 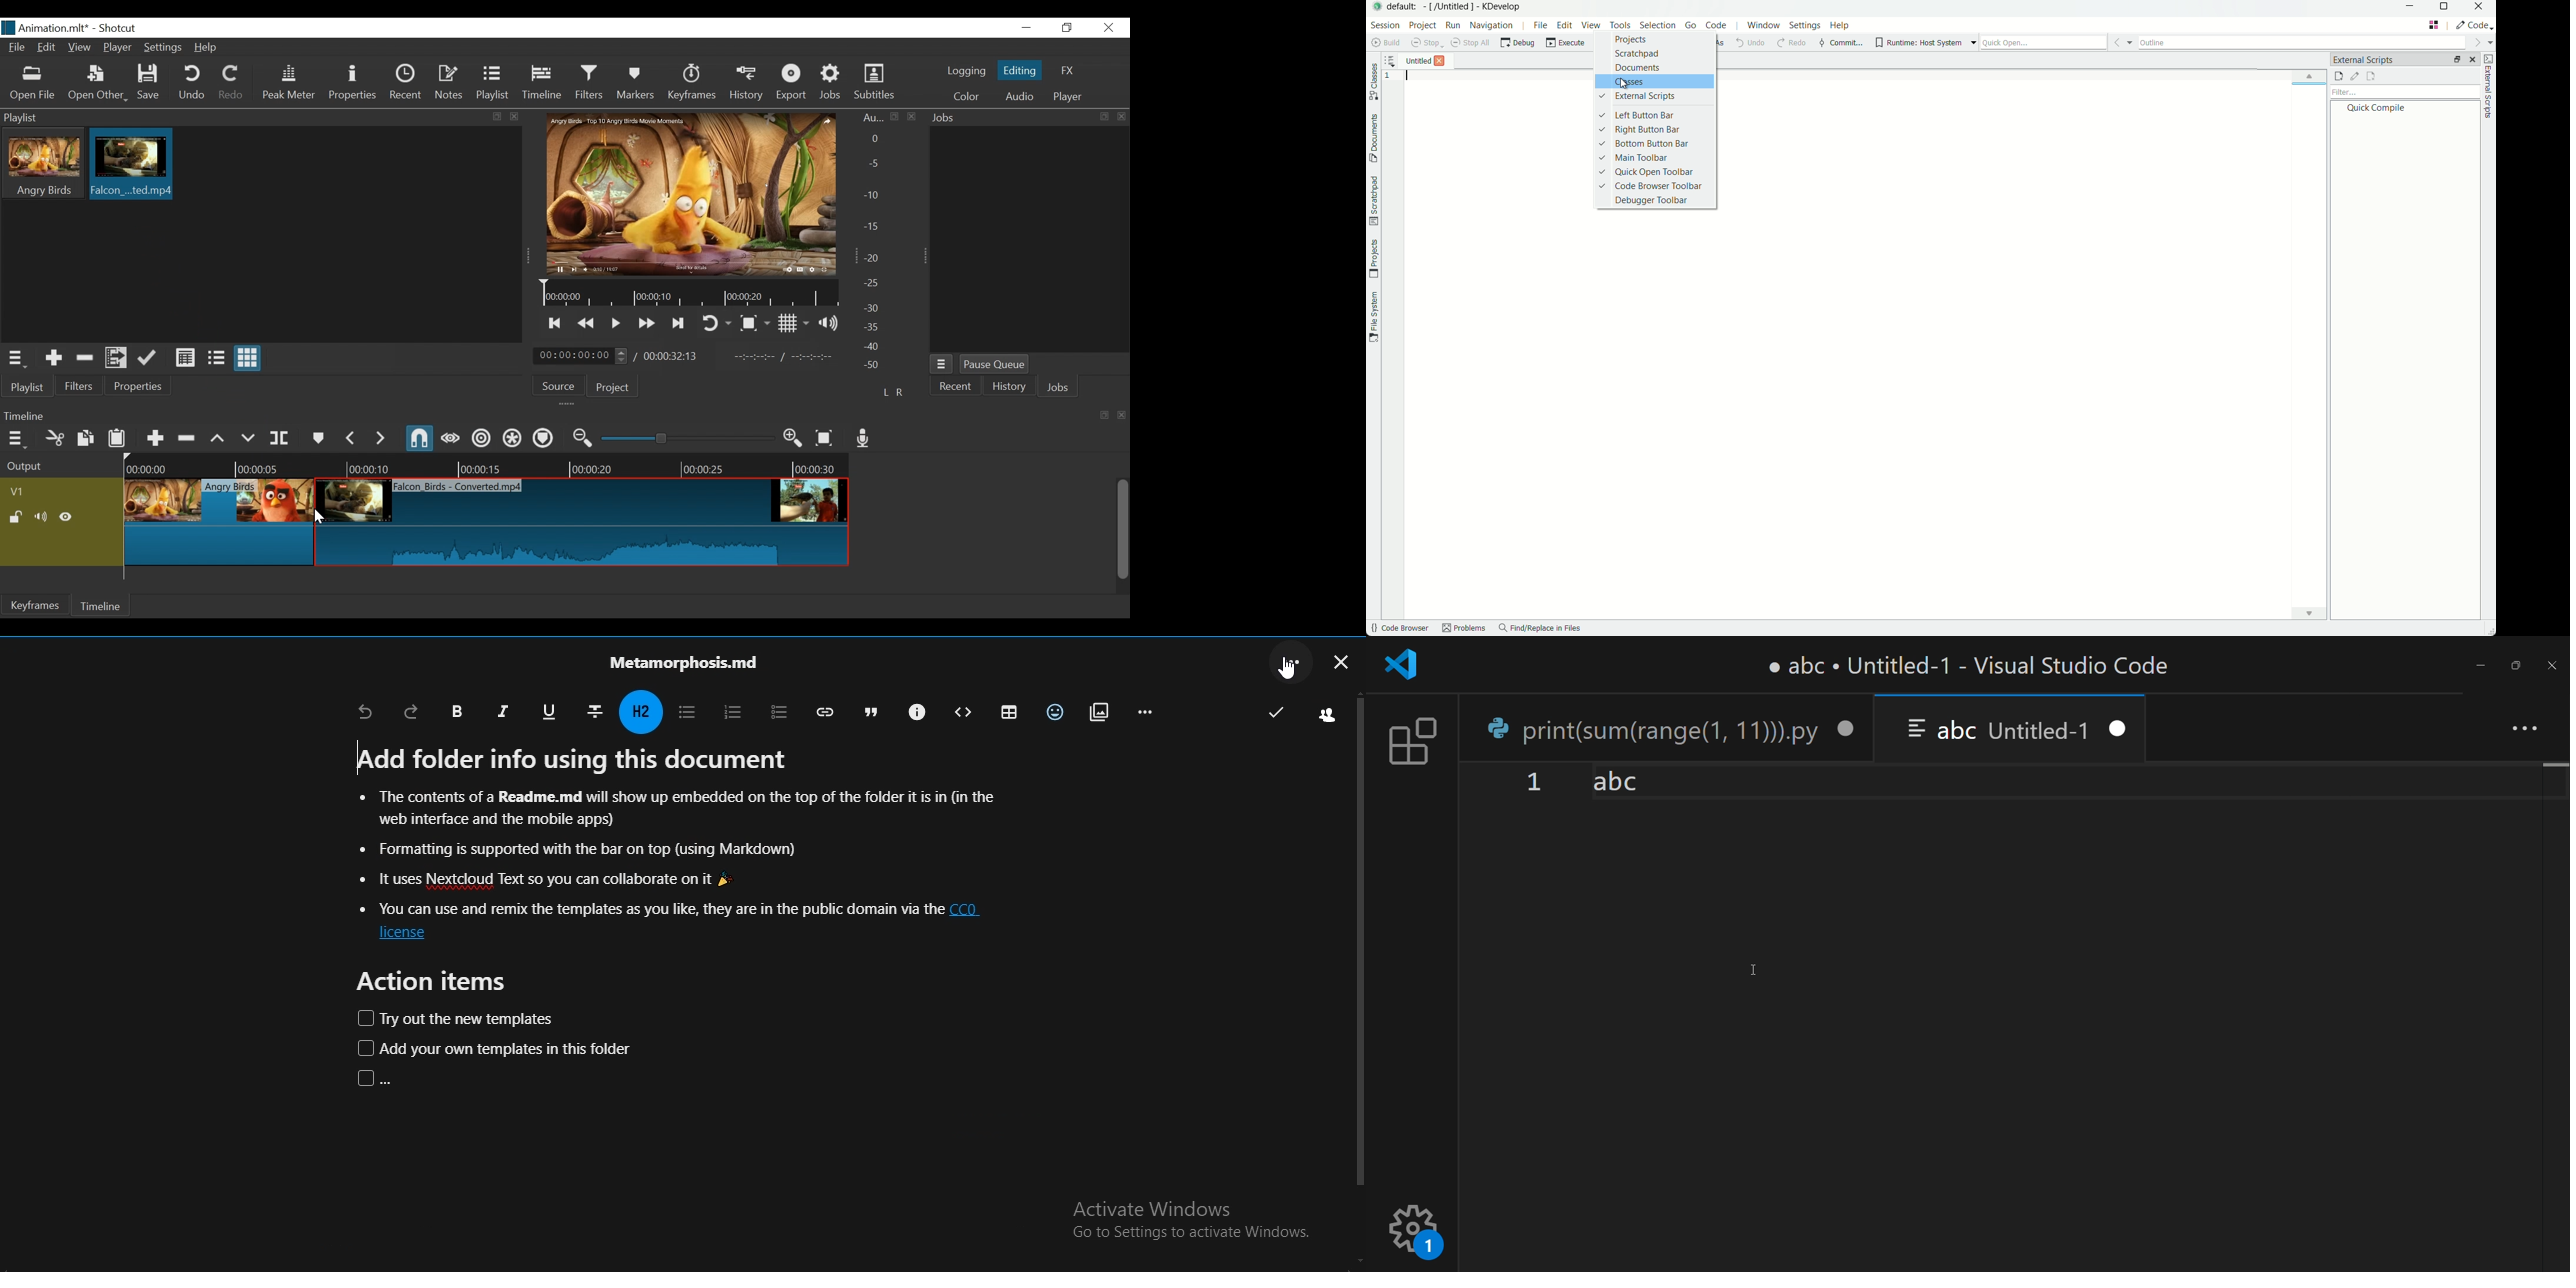 What do you see at coordinates (687, 293) in the screenshot?
I see `Timeline` at bounding box center [687, 293].